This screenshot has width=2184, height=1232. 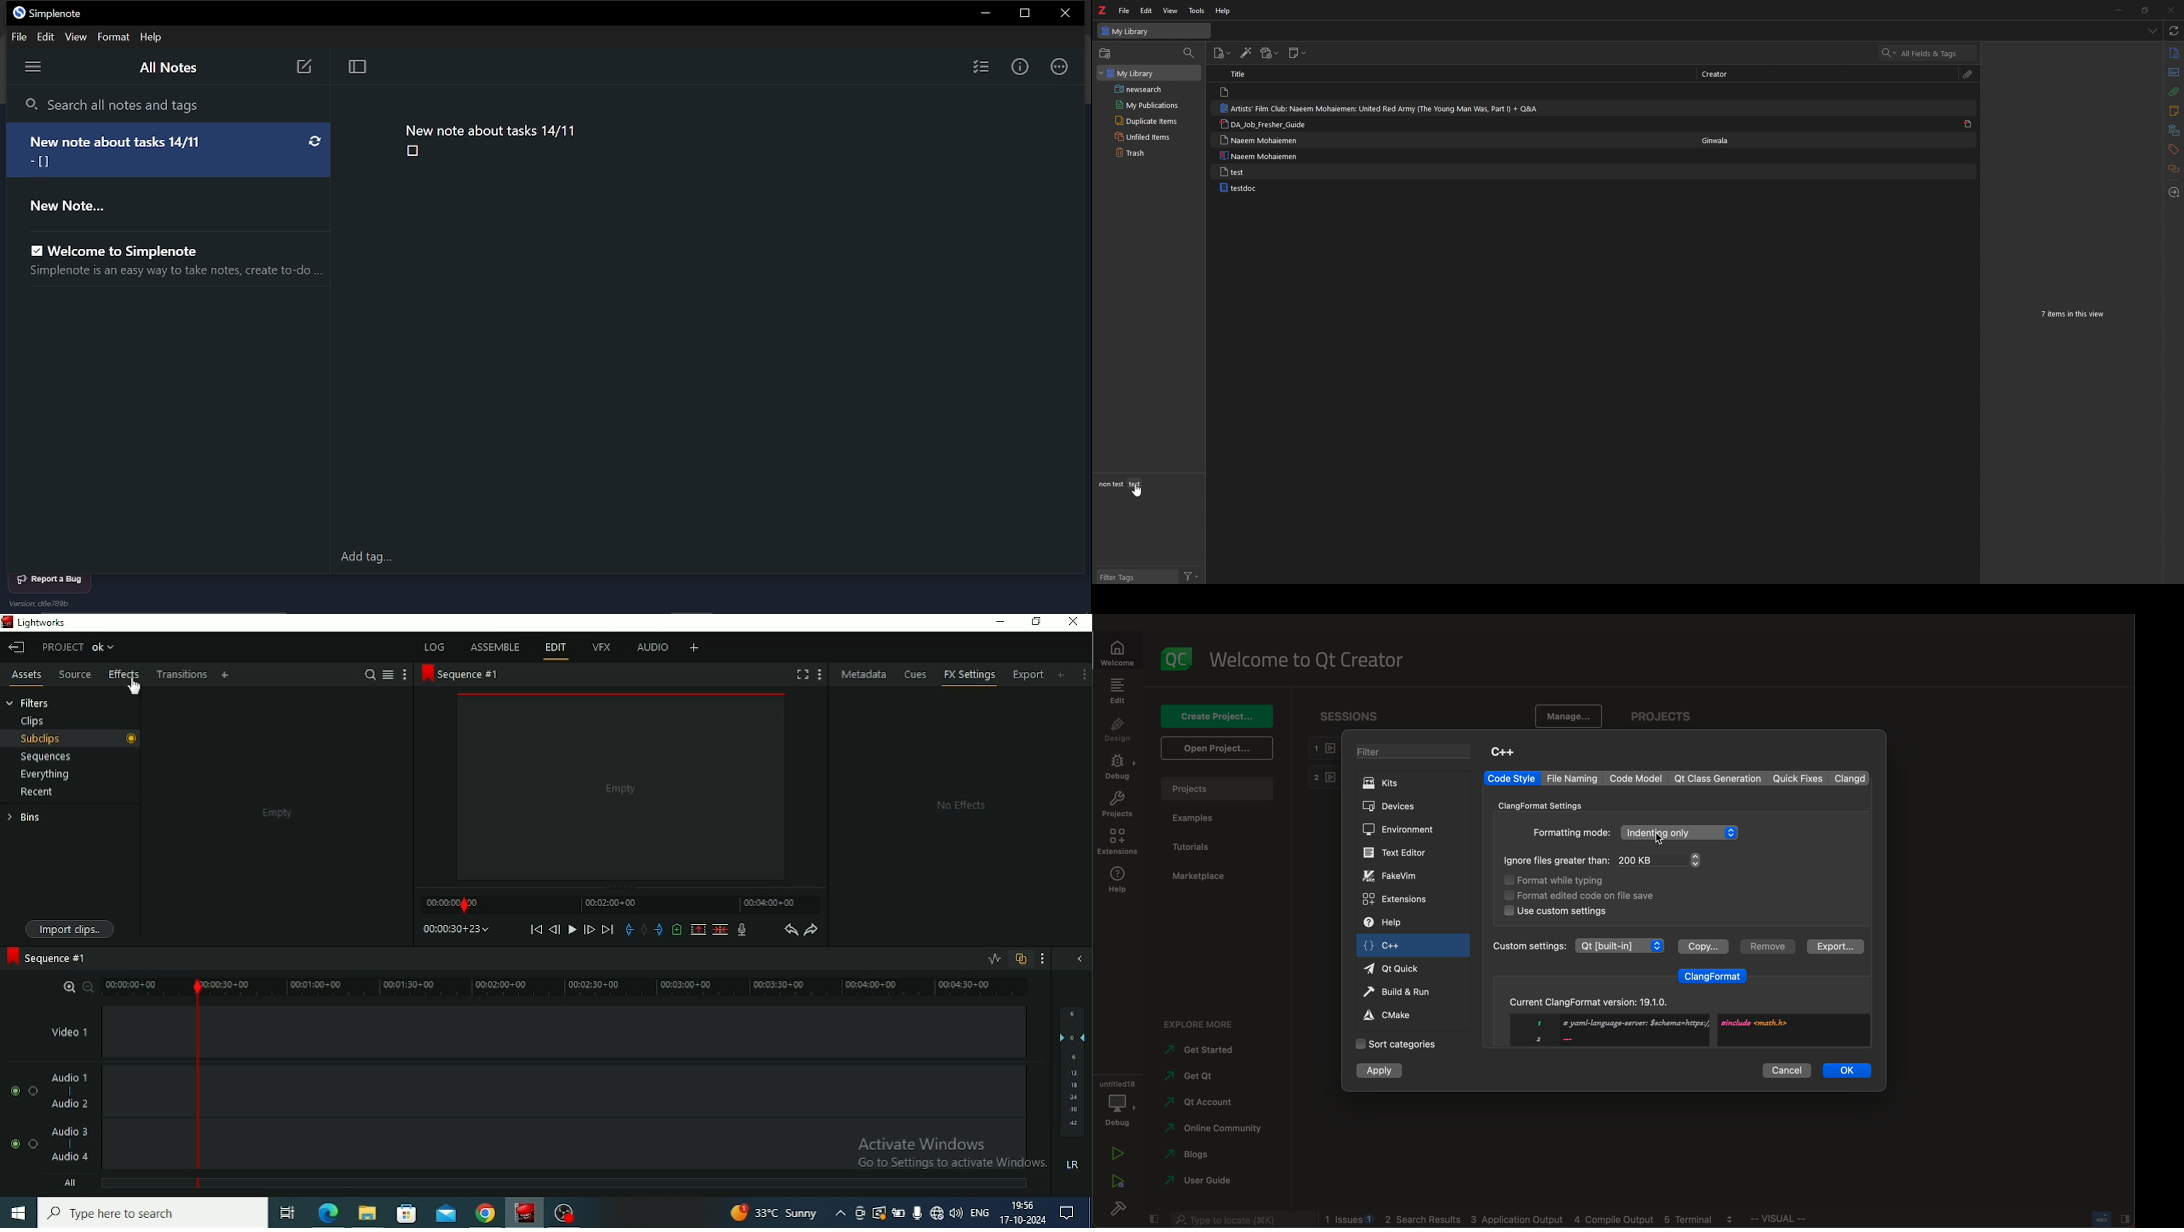 What do you see at coordinates (1512, 779) in the screenshot?
I see `style` at bounding box center [1512, 779].